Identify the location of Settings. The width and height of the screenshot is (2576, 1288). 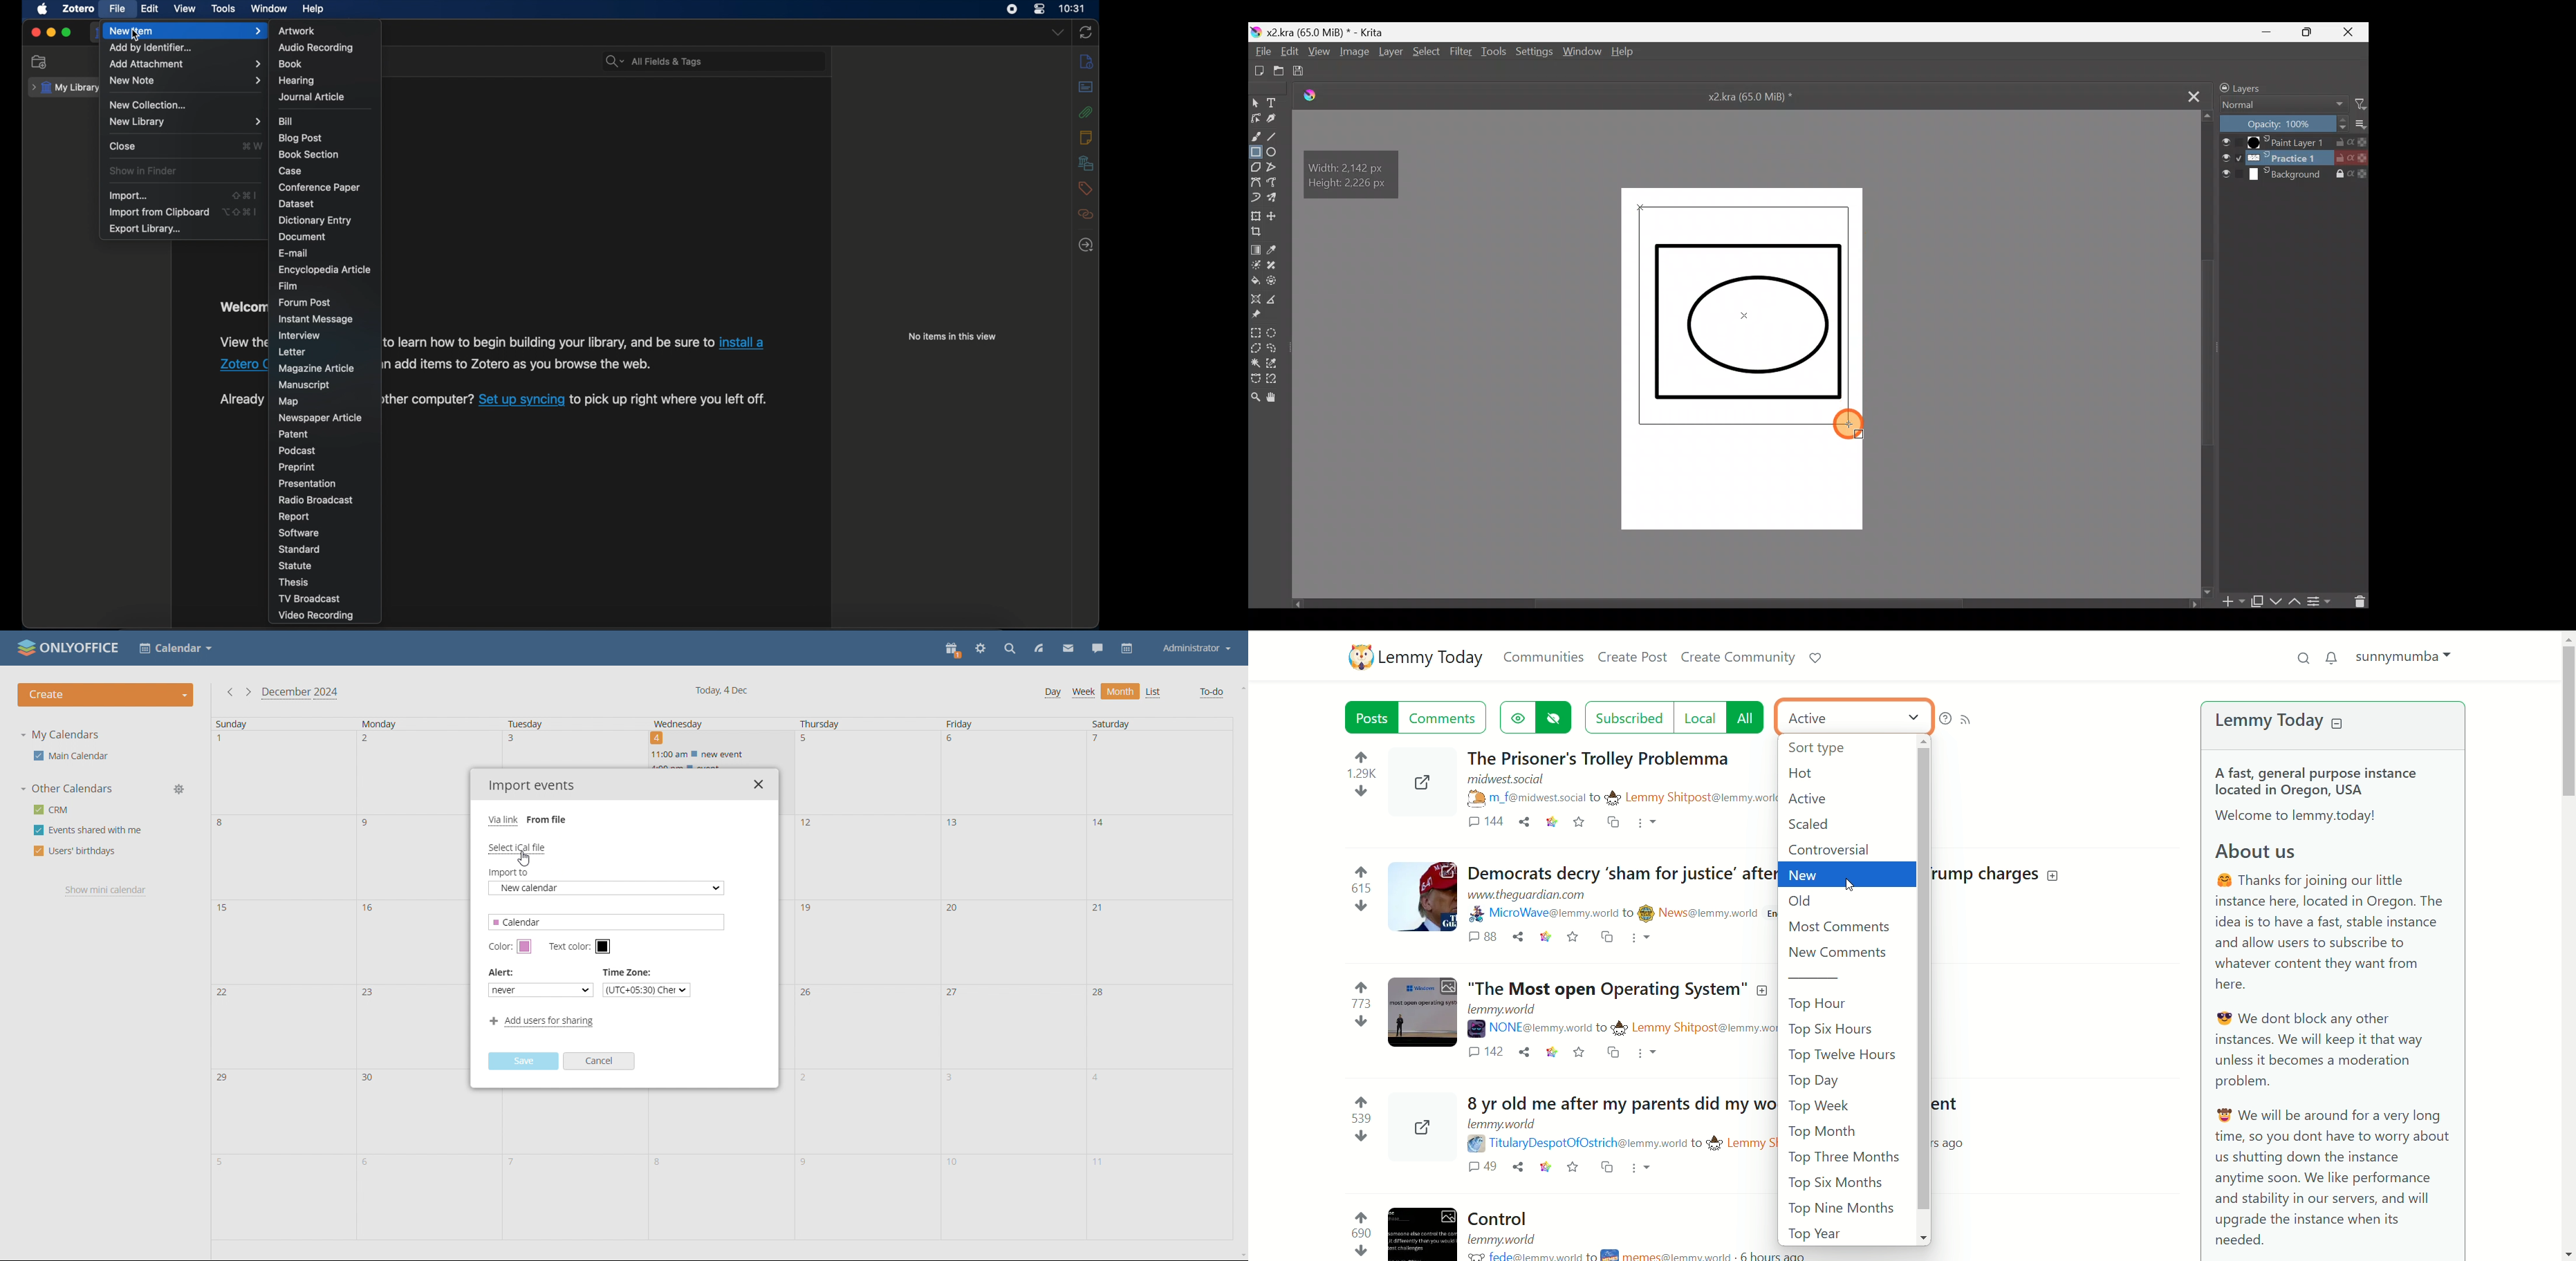
(1534, 53).